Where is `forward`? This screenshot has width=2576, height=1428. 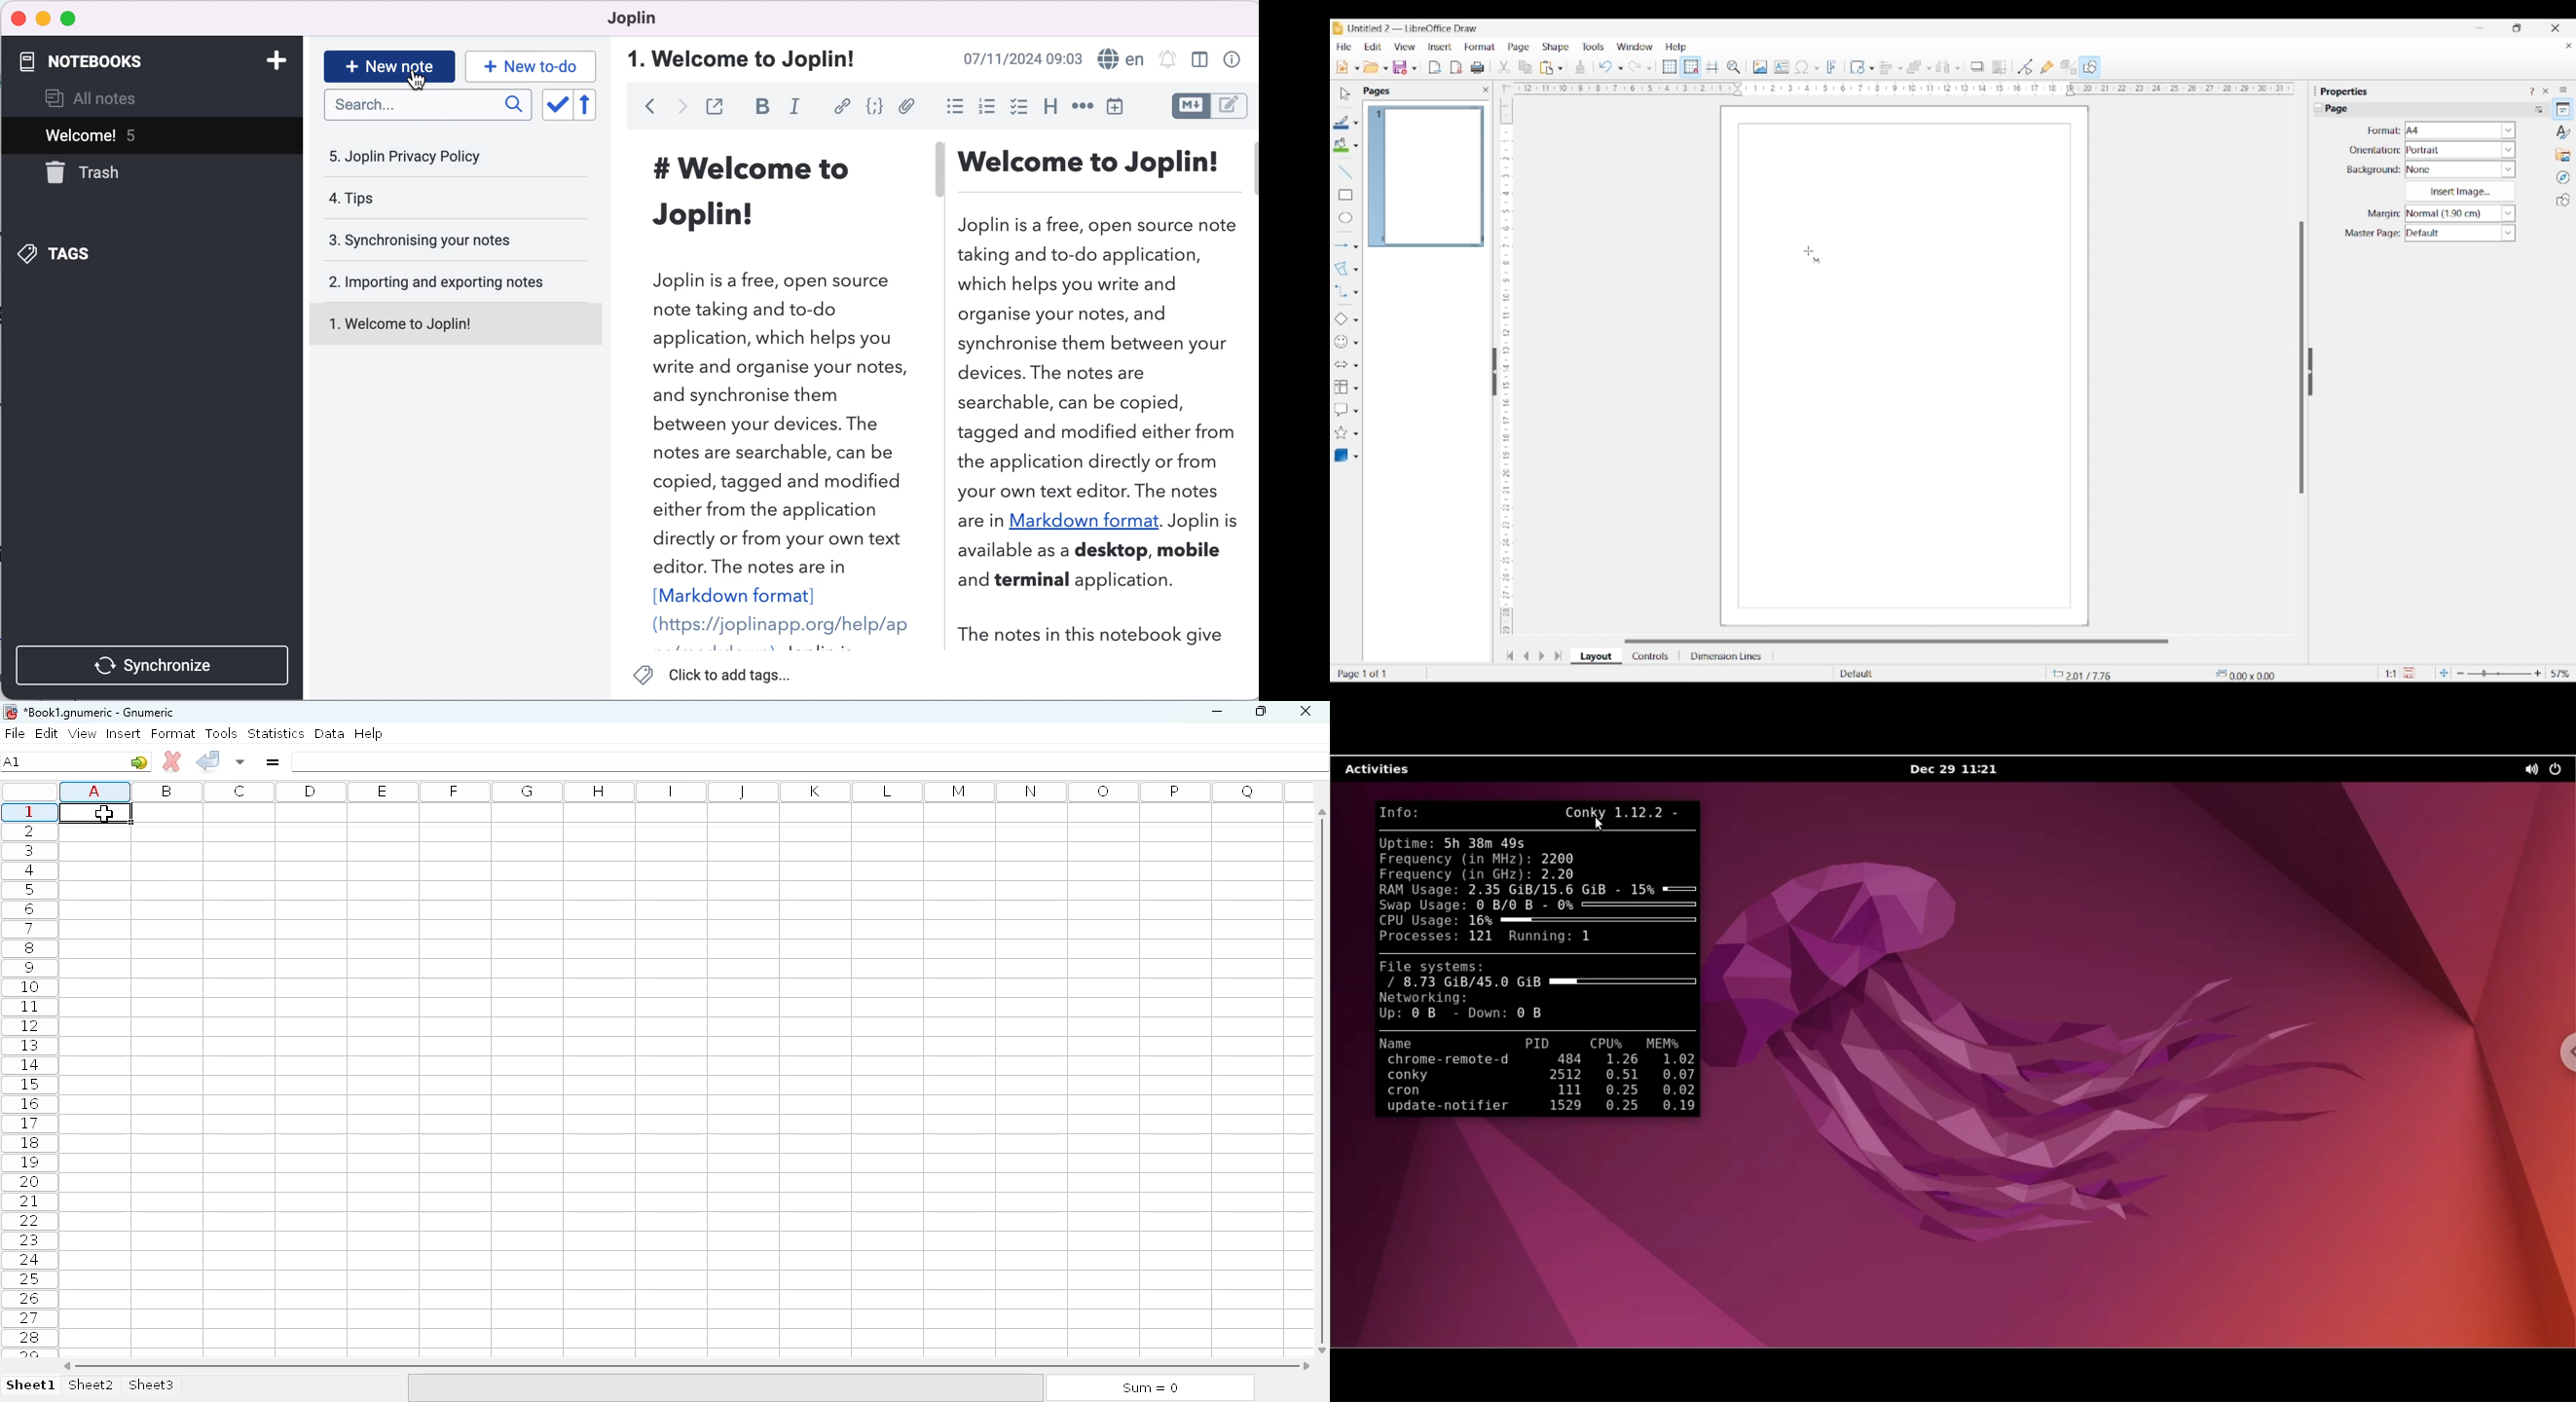
forward is located at coordinates (678, 110).